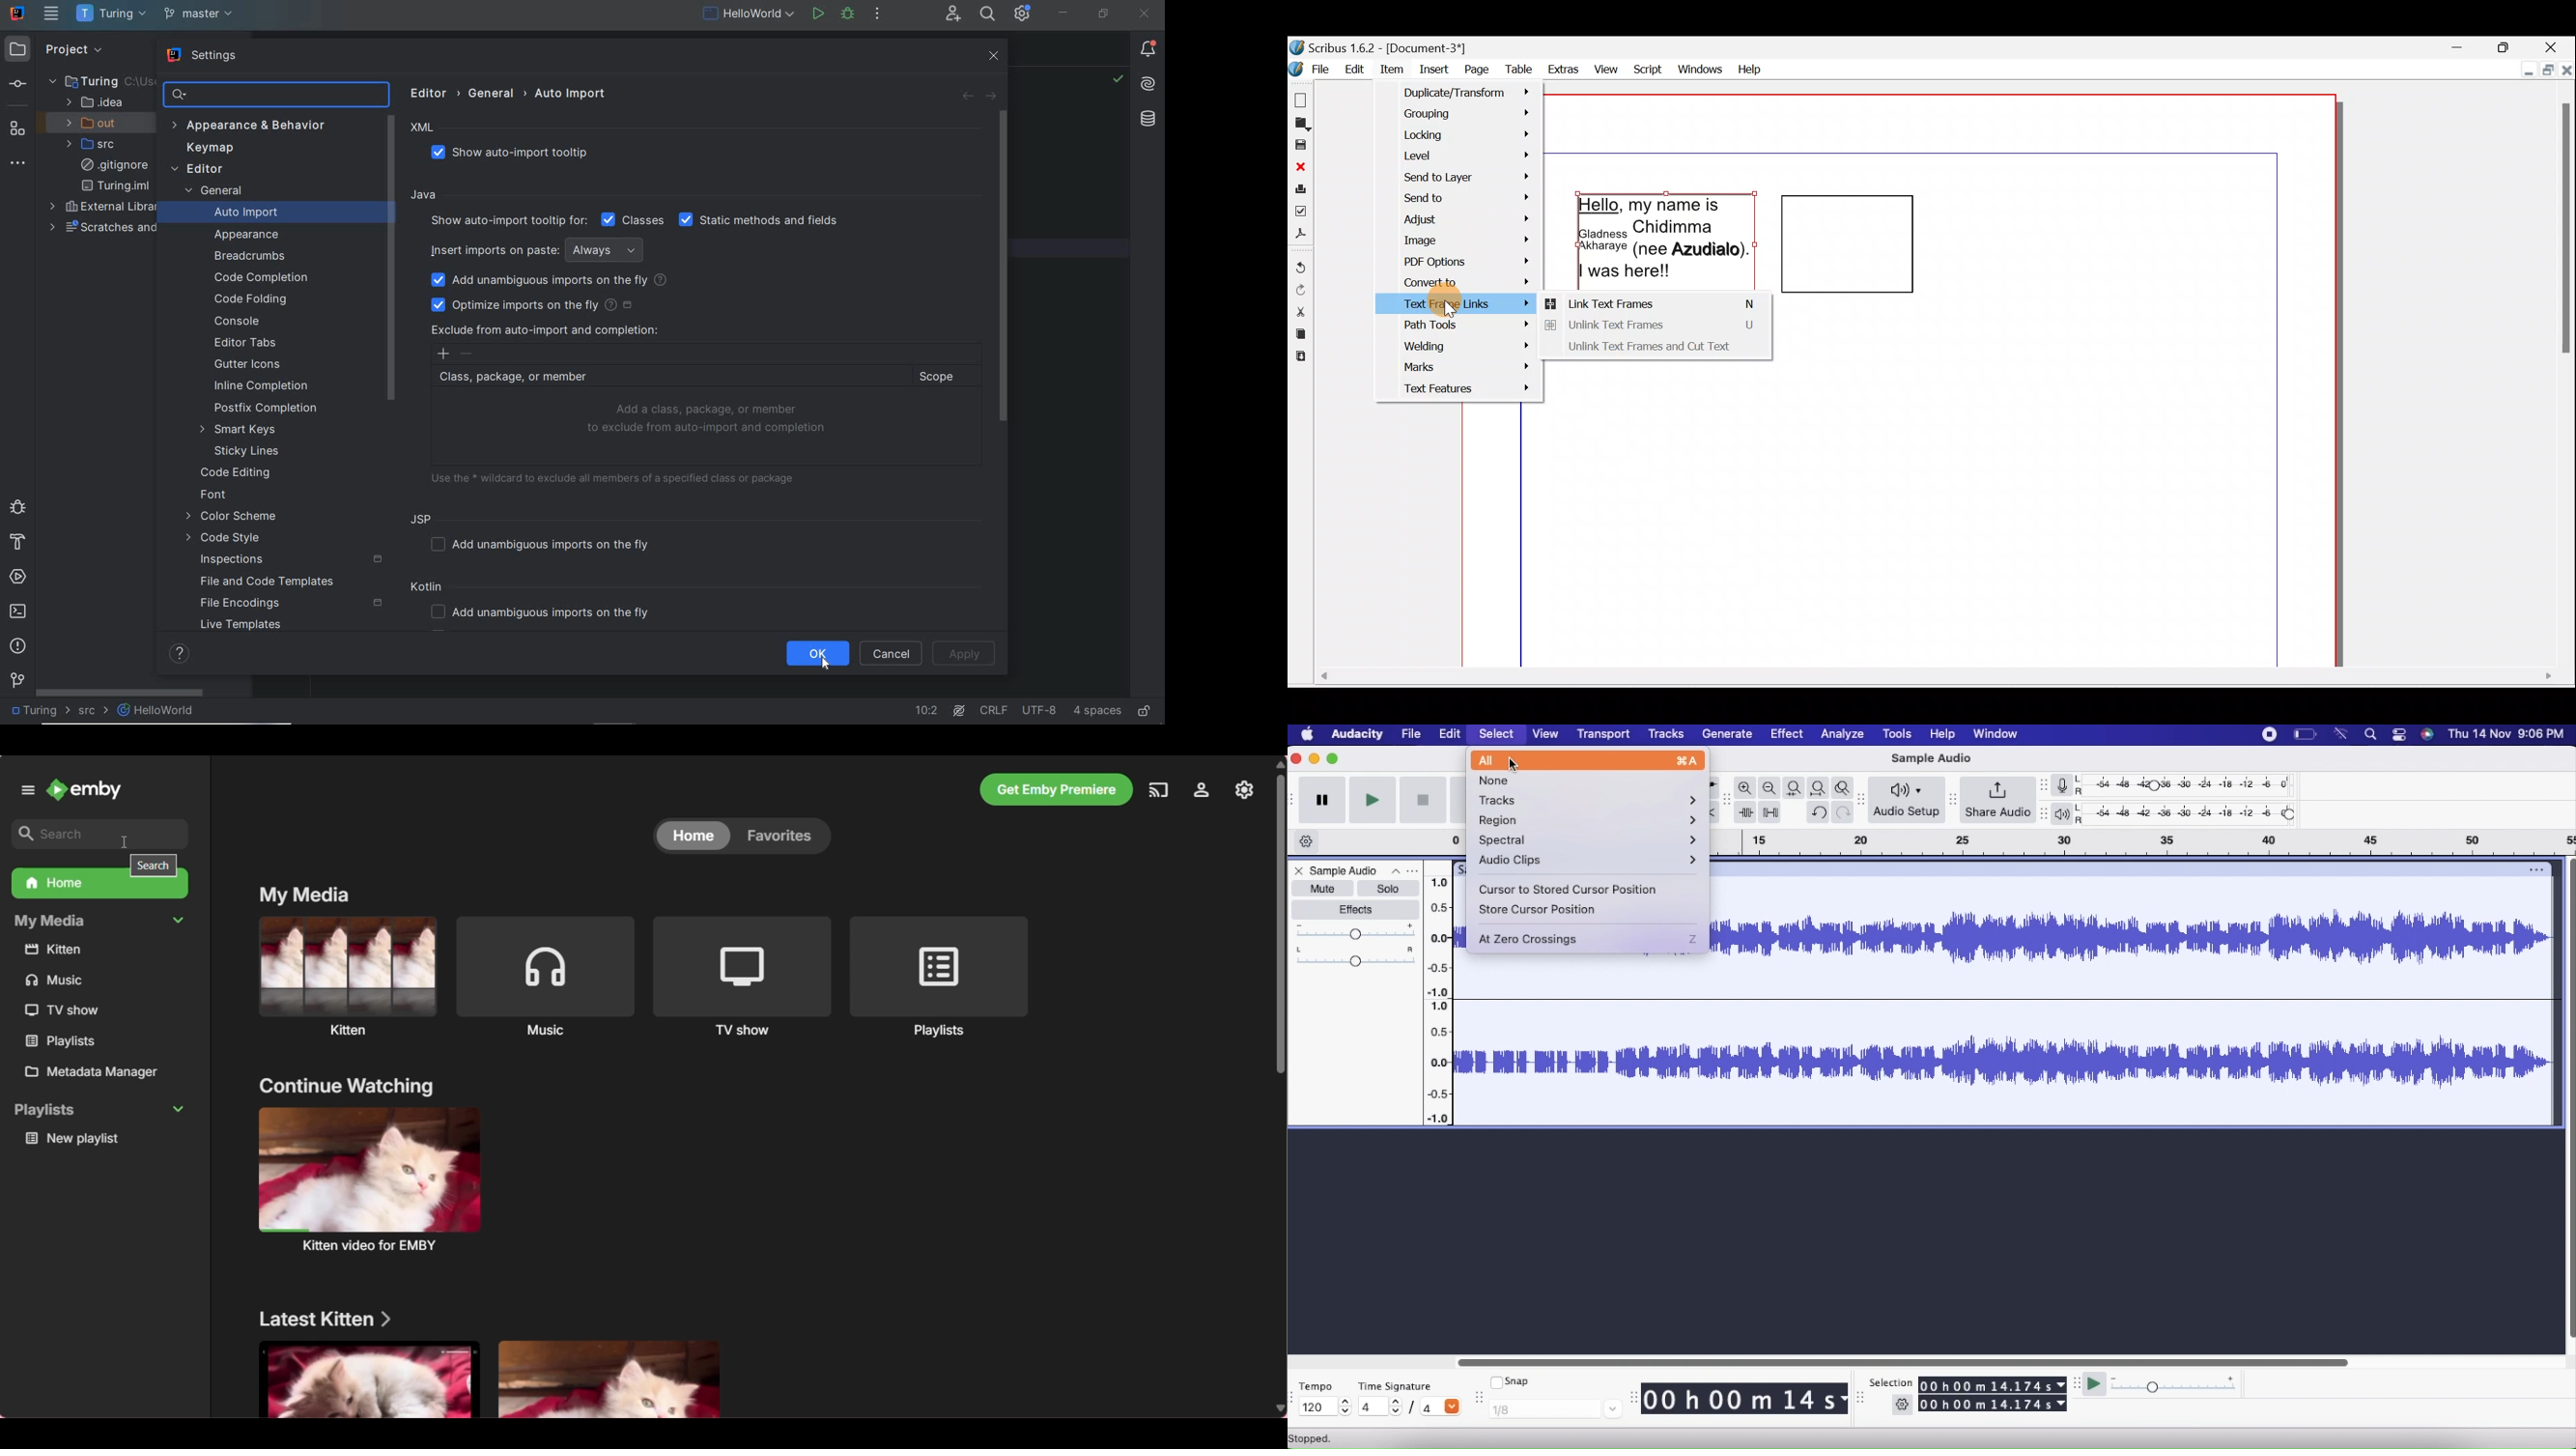 The image size is (2576, 1456). I want to click on external libraries, so click(105, 207).